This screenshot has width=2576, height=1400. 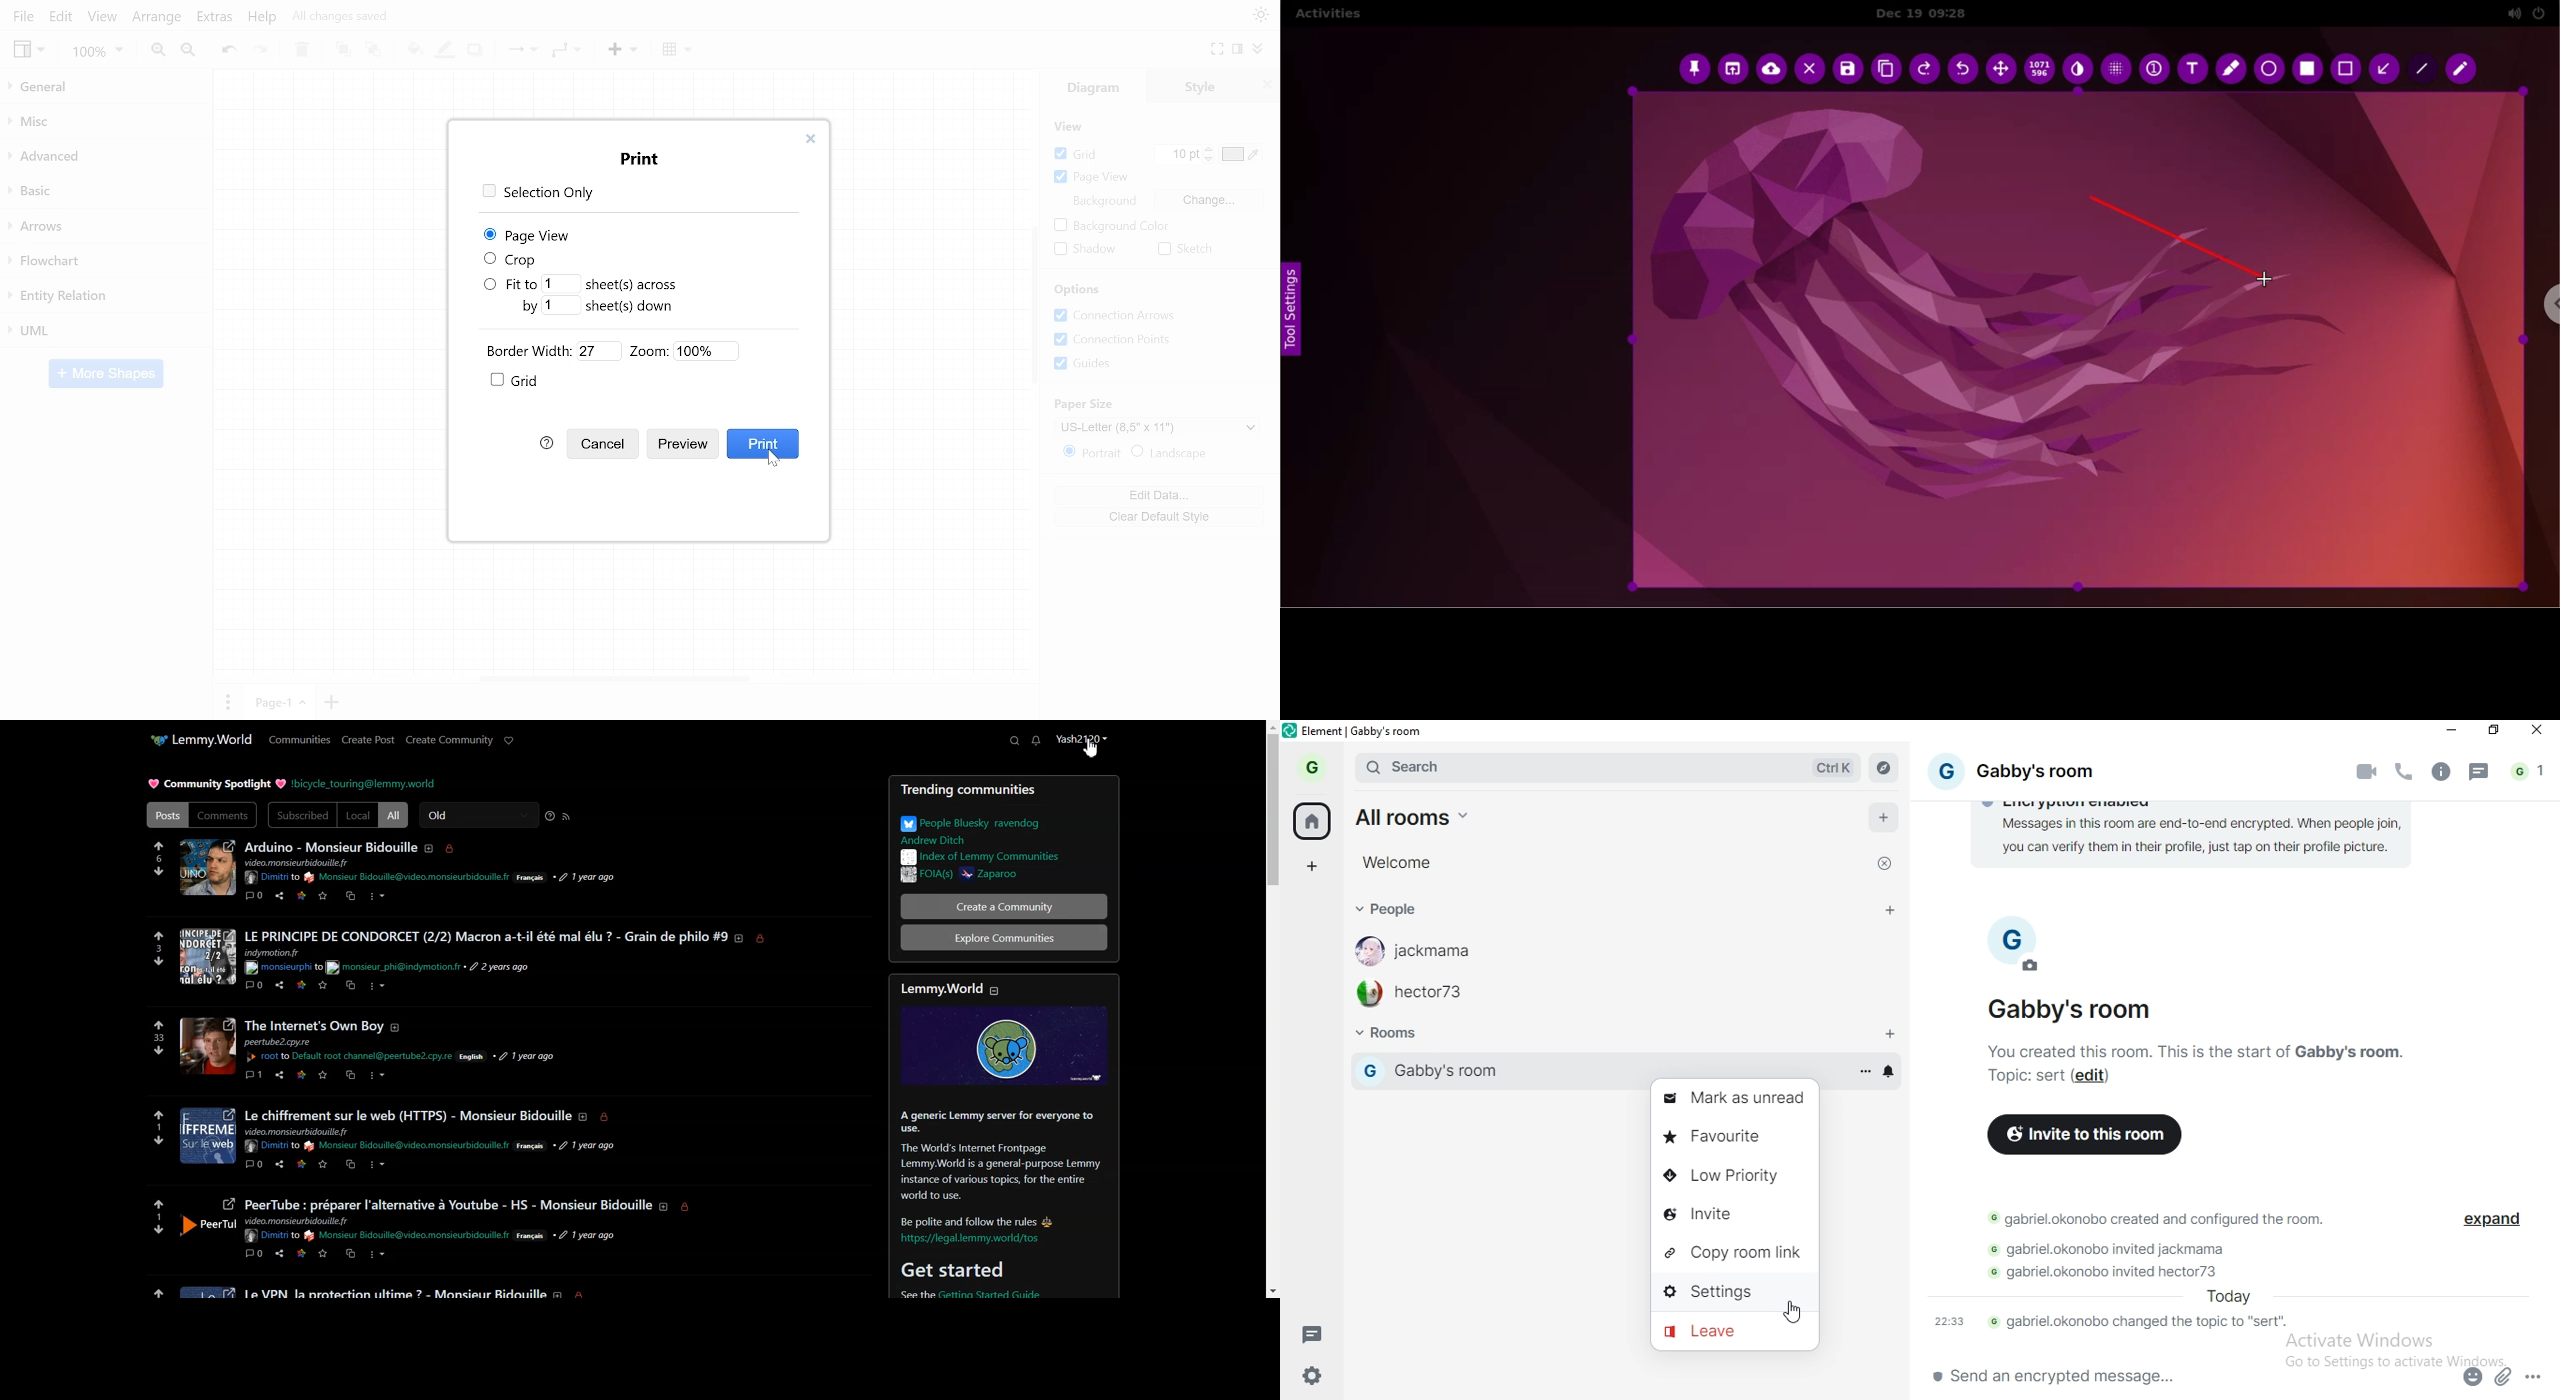 What do you see at coordinates (446, 51) in the screenshot?
I see `Fill line` at bounding box center [446, 51].